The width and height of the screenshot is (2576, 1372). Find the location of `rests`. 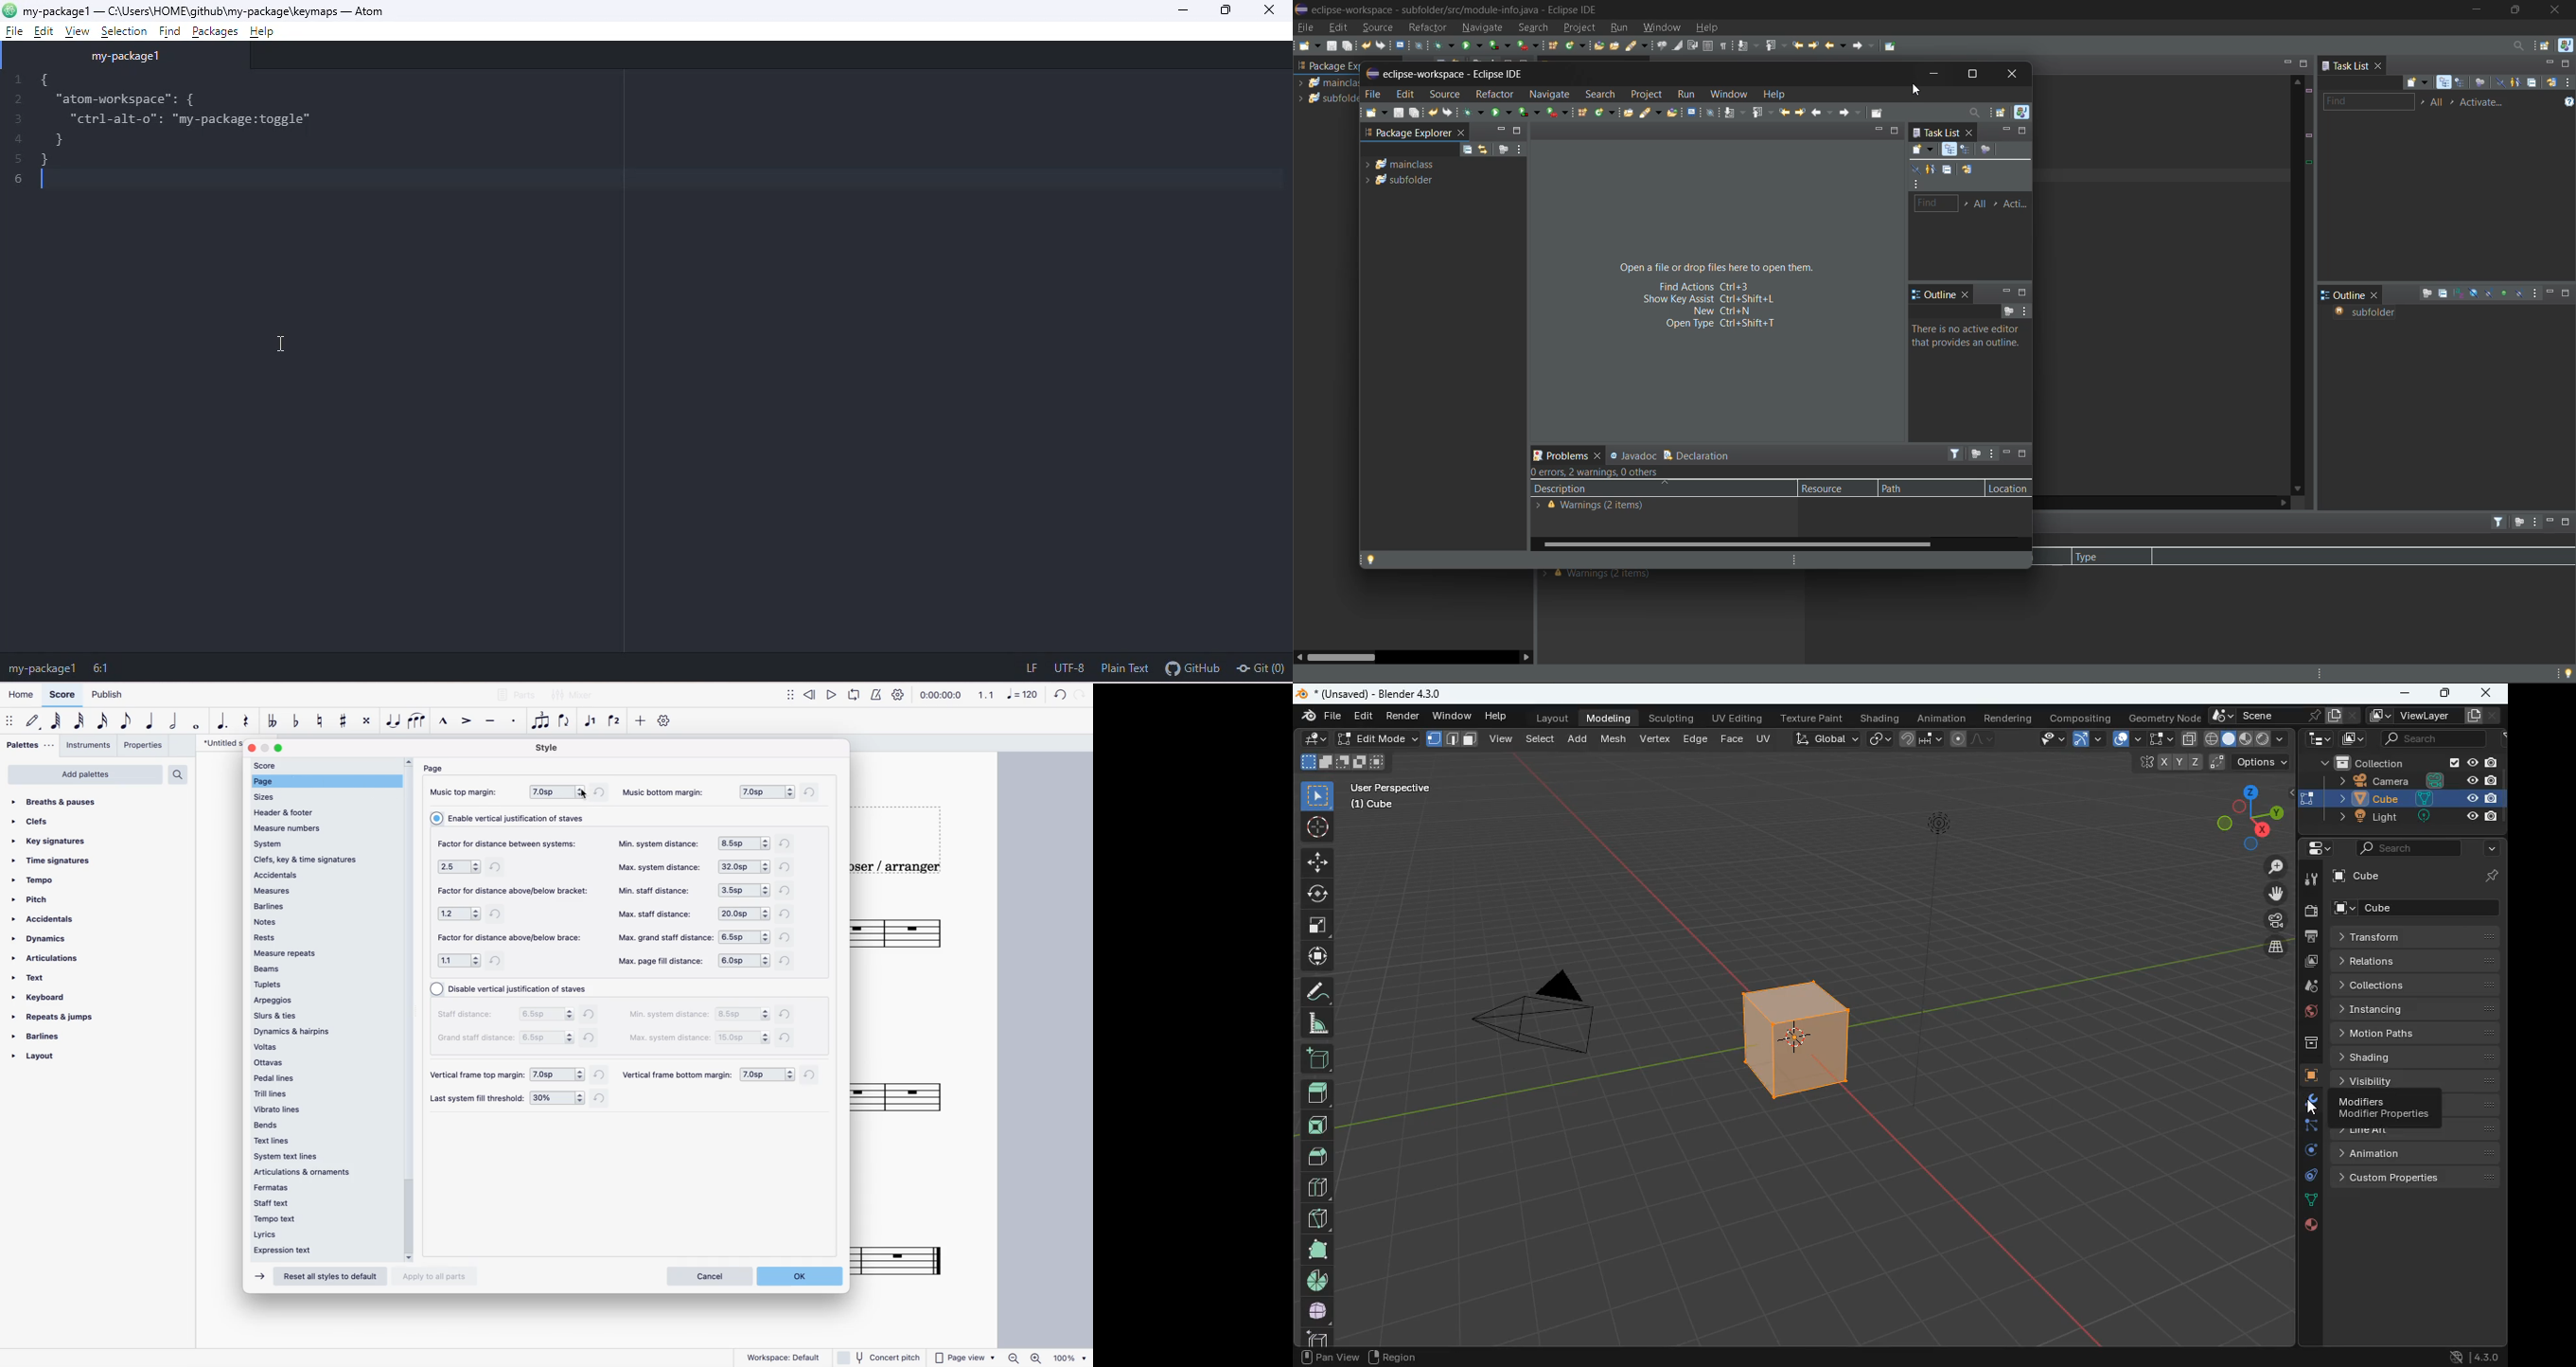

rests is located at coordinates (320, 937).